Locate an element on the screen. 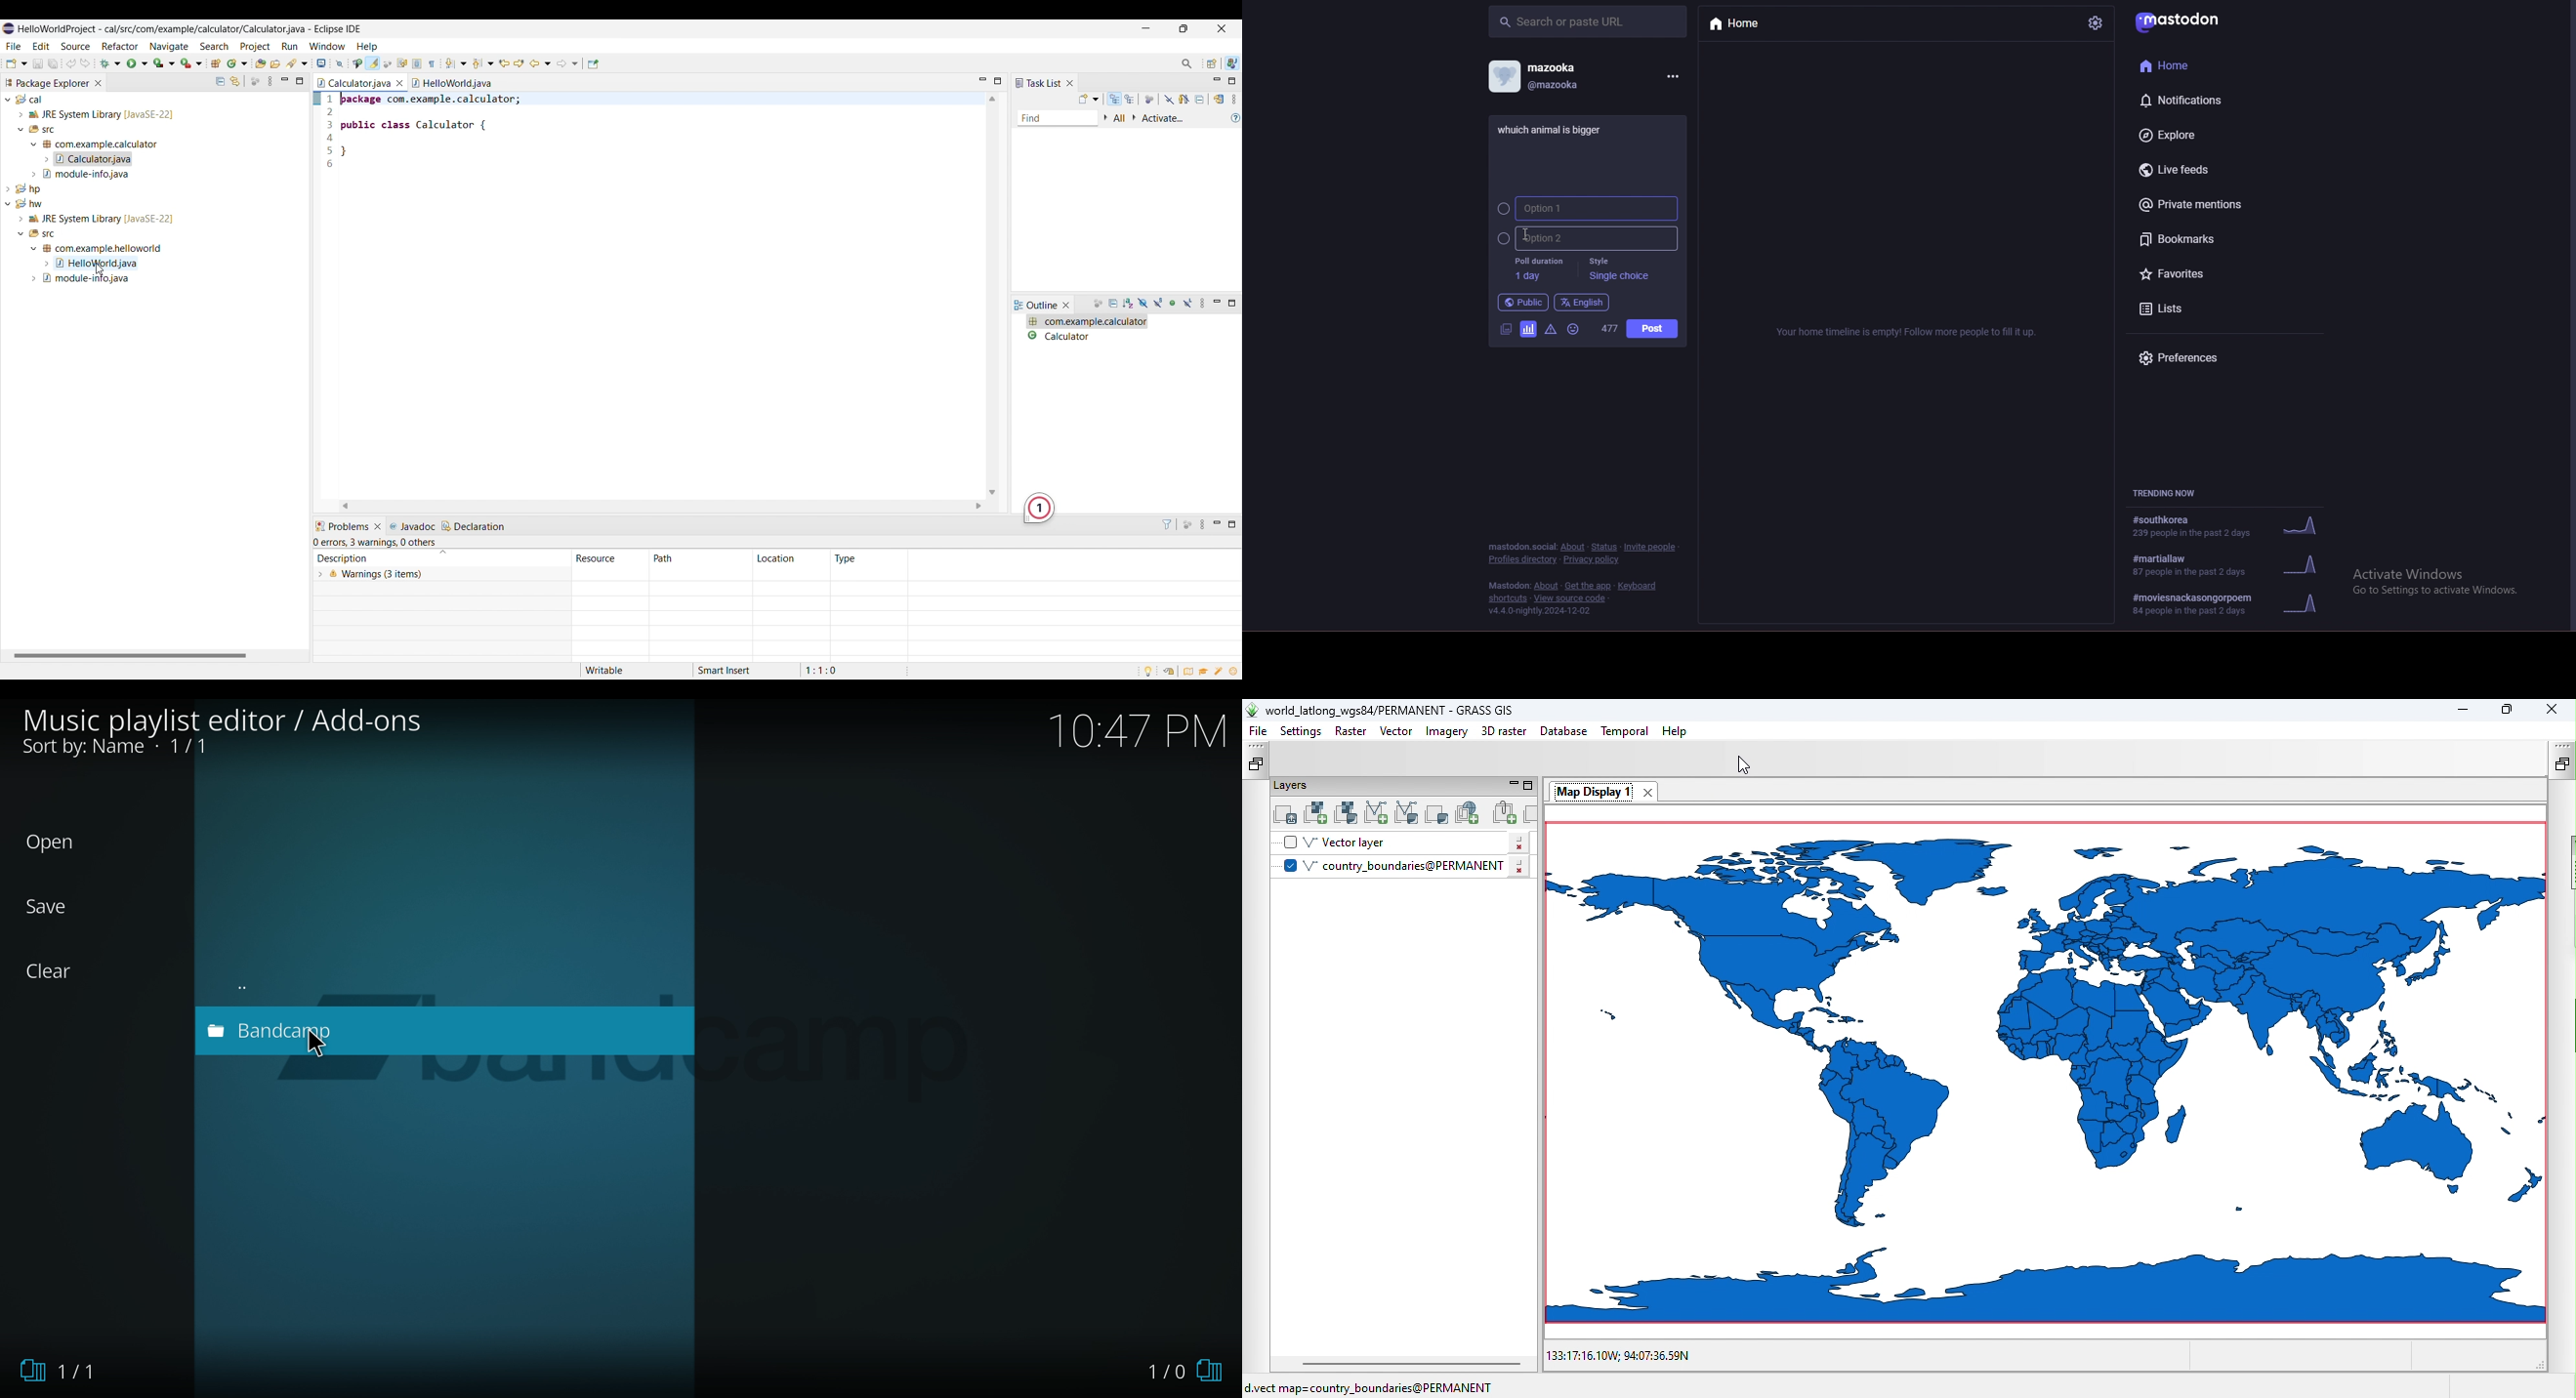 The width and height of the screenshot is (2576, 1400). Quick slide to left is located at coordinates (345, 506).